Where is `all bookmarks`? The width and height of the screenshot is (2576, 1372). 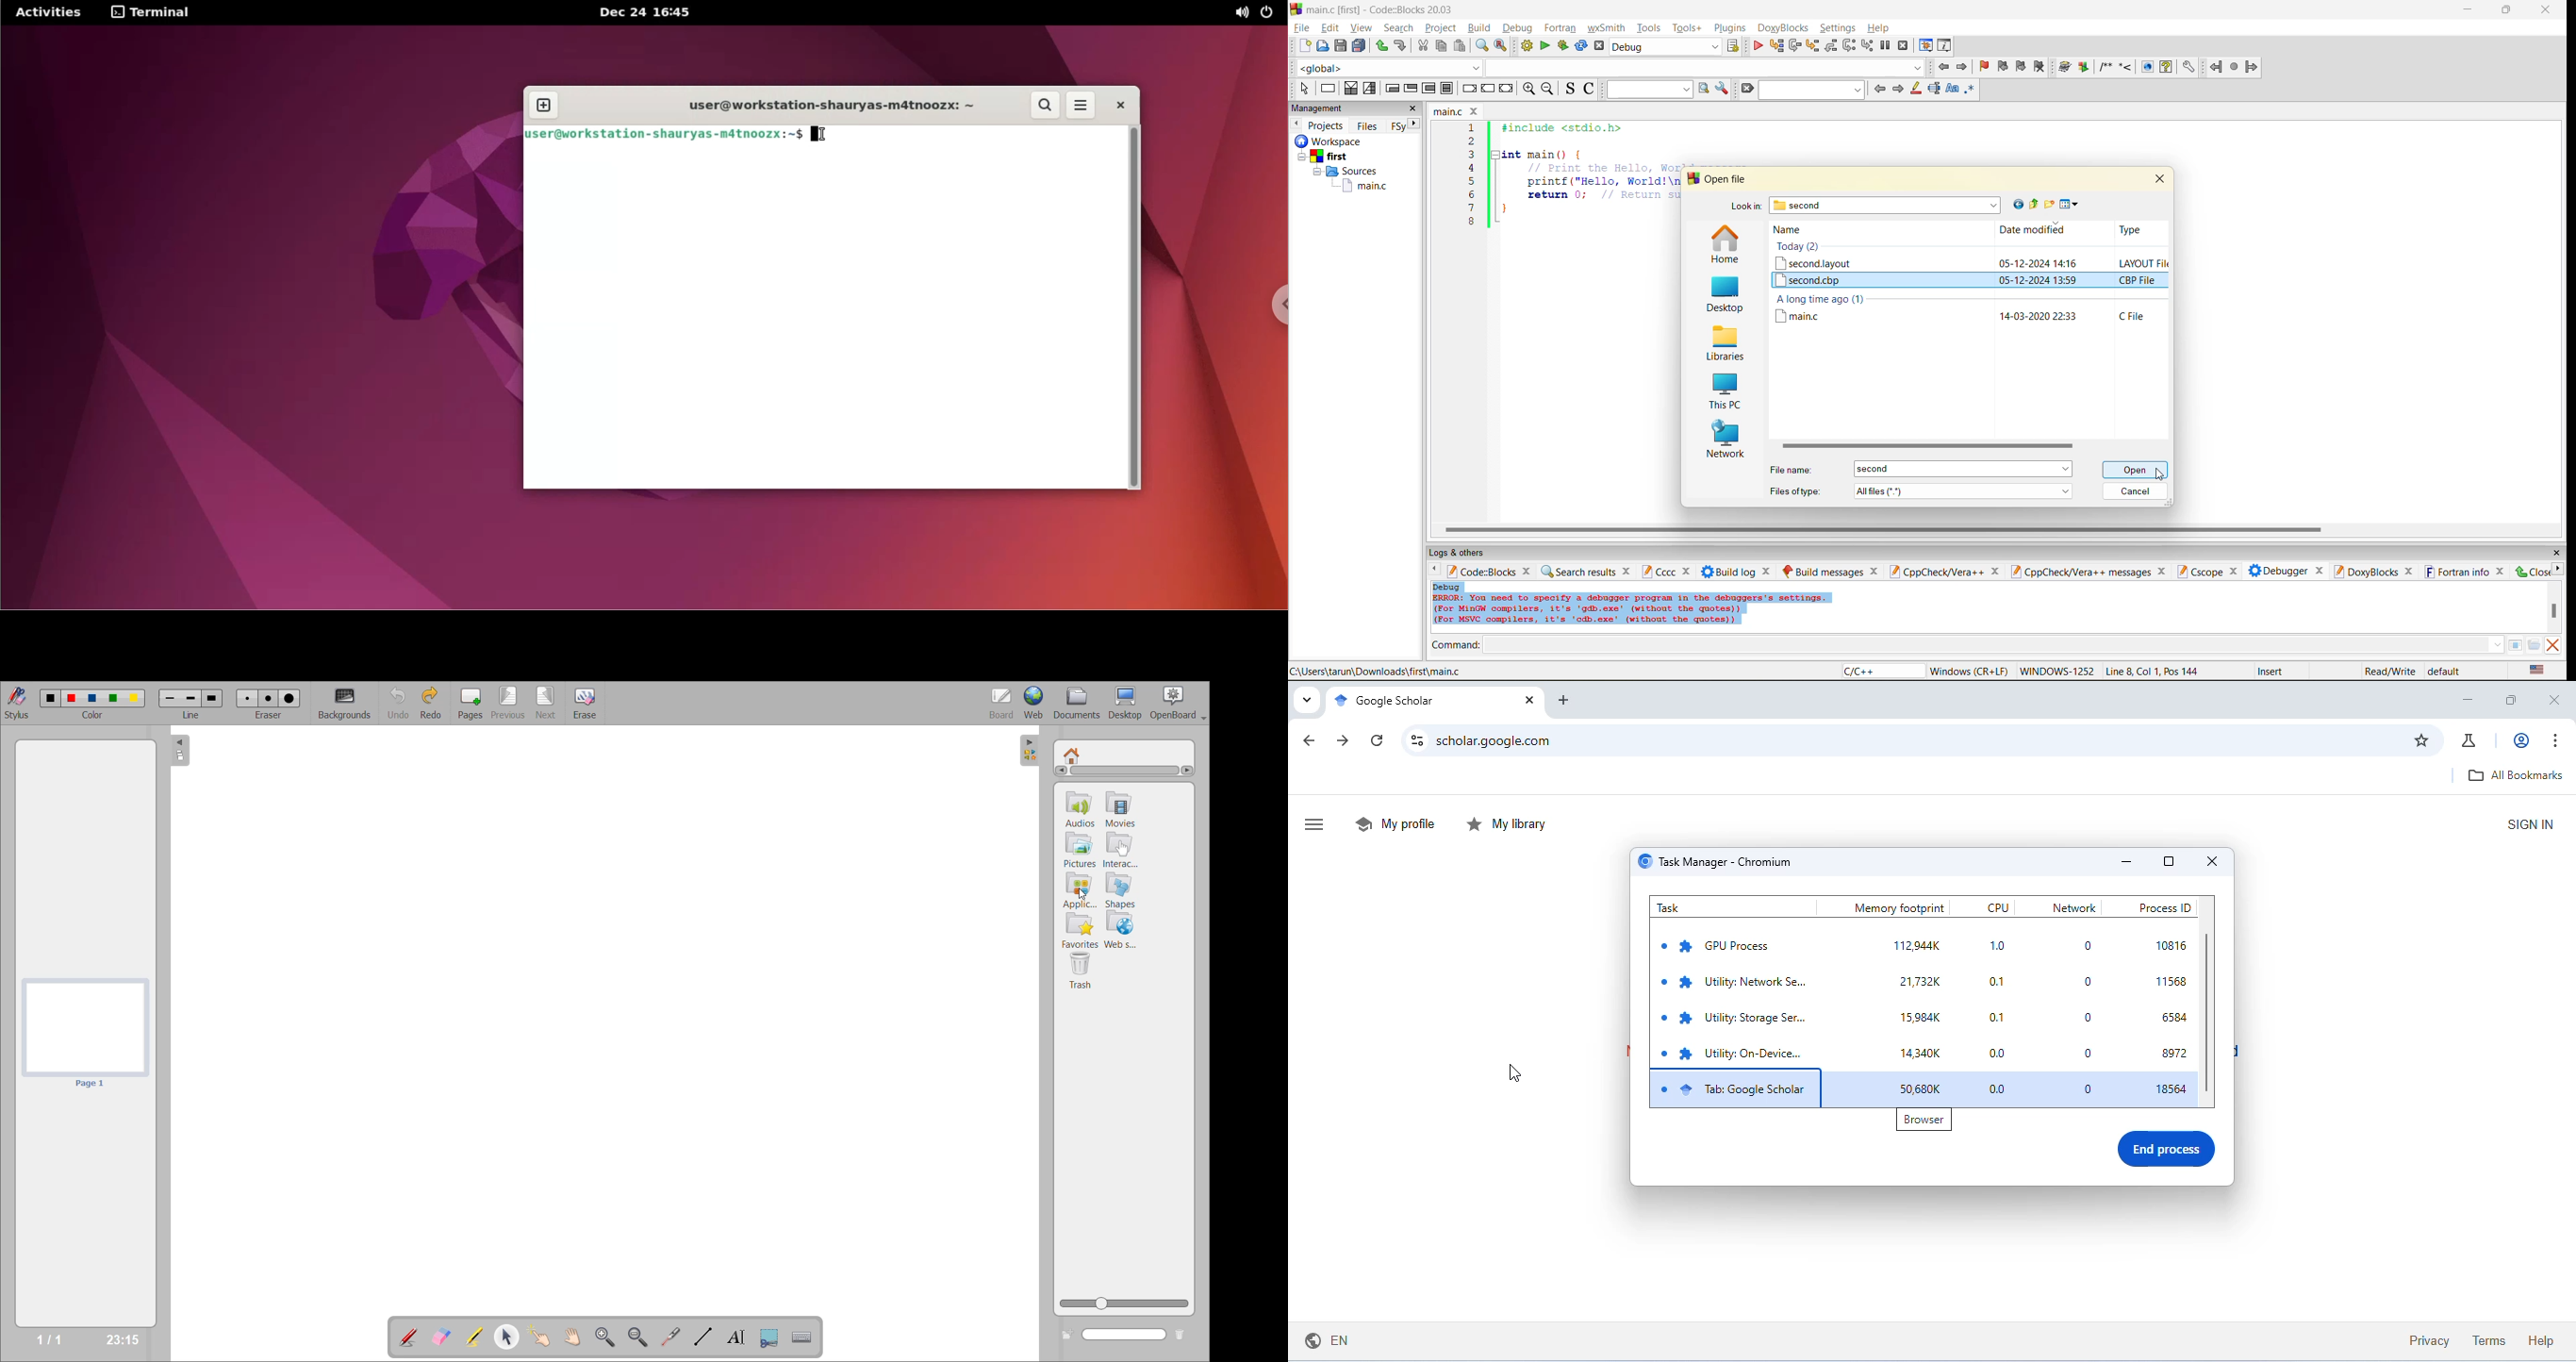
all bookmarks is located at coordinates (2514, 774).